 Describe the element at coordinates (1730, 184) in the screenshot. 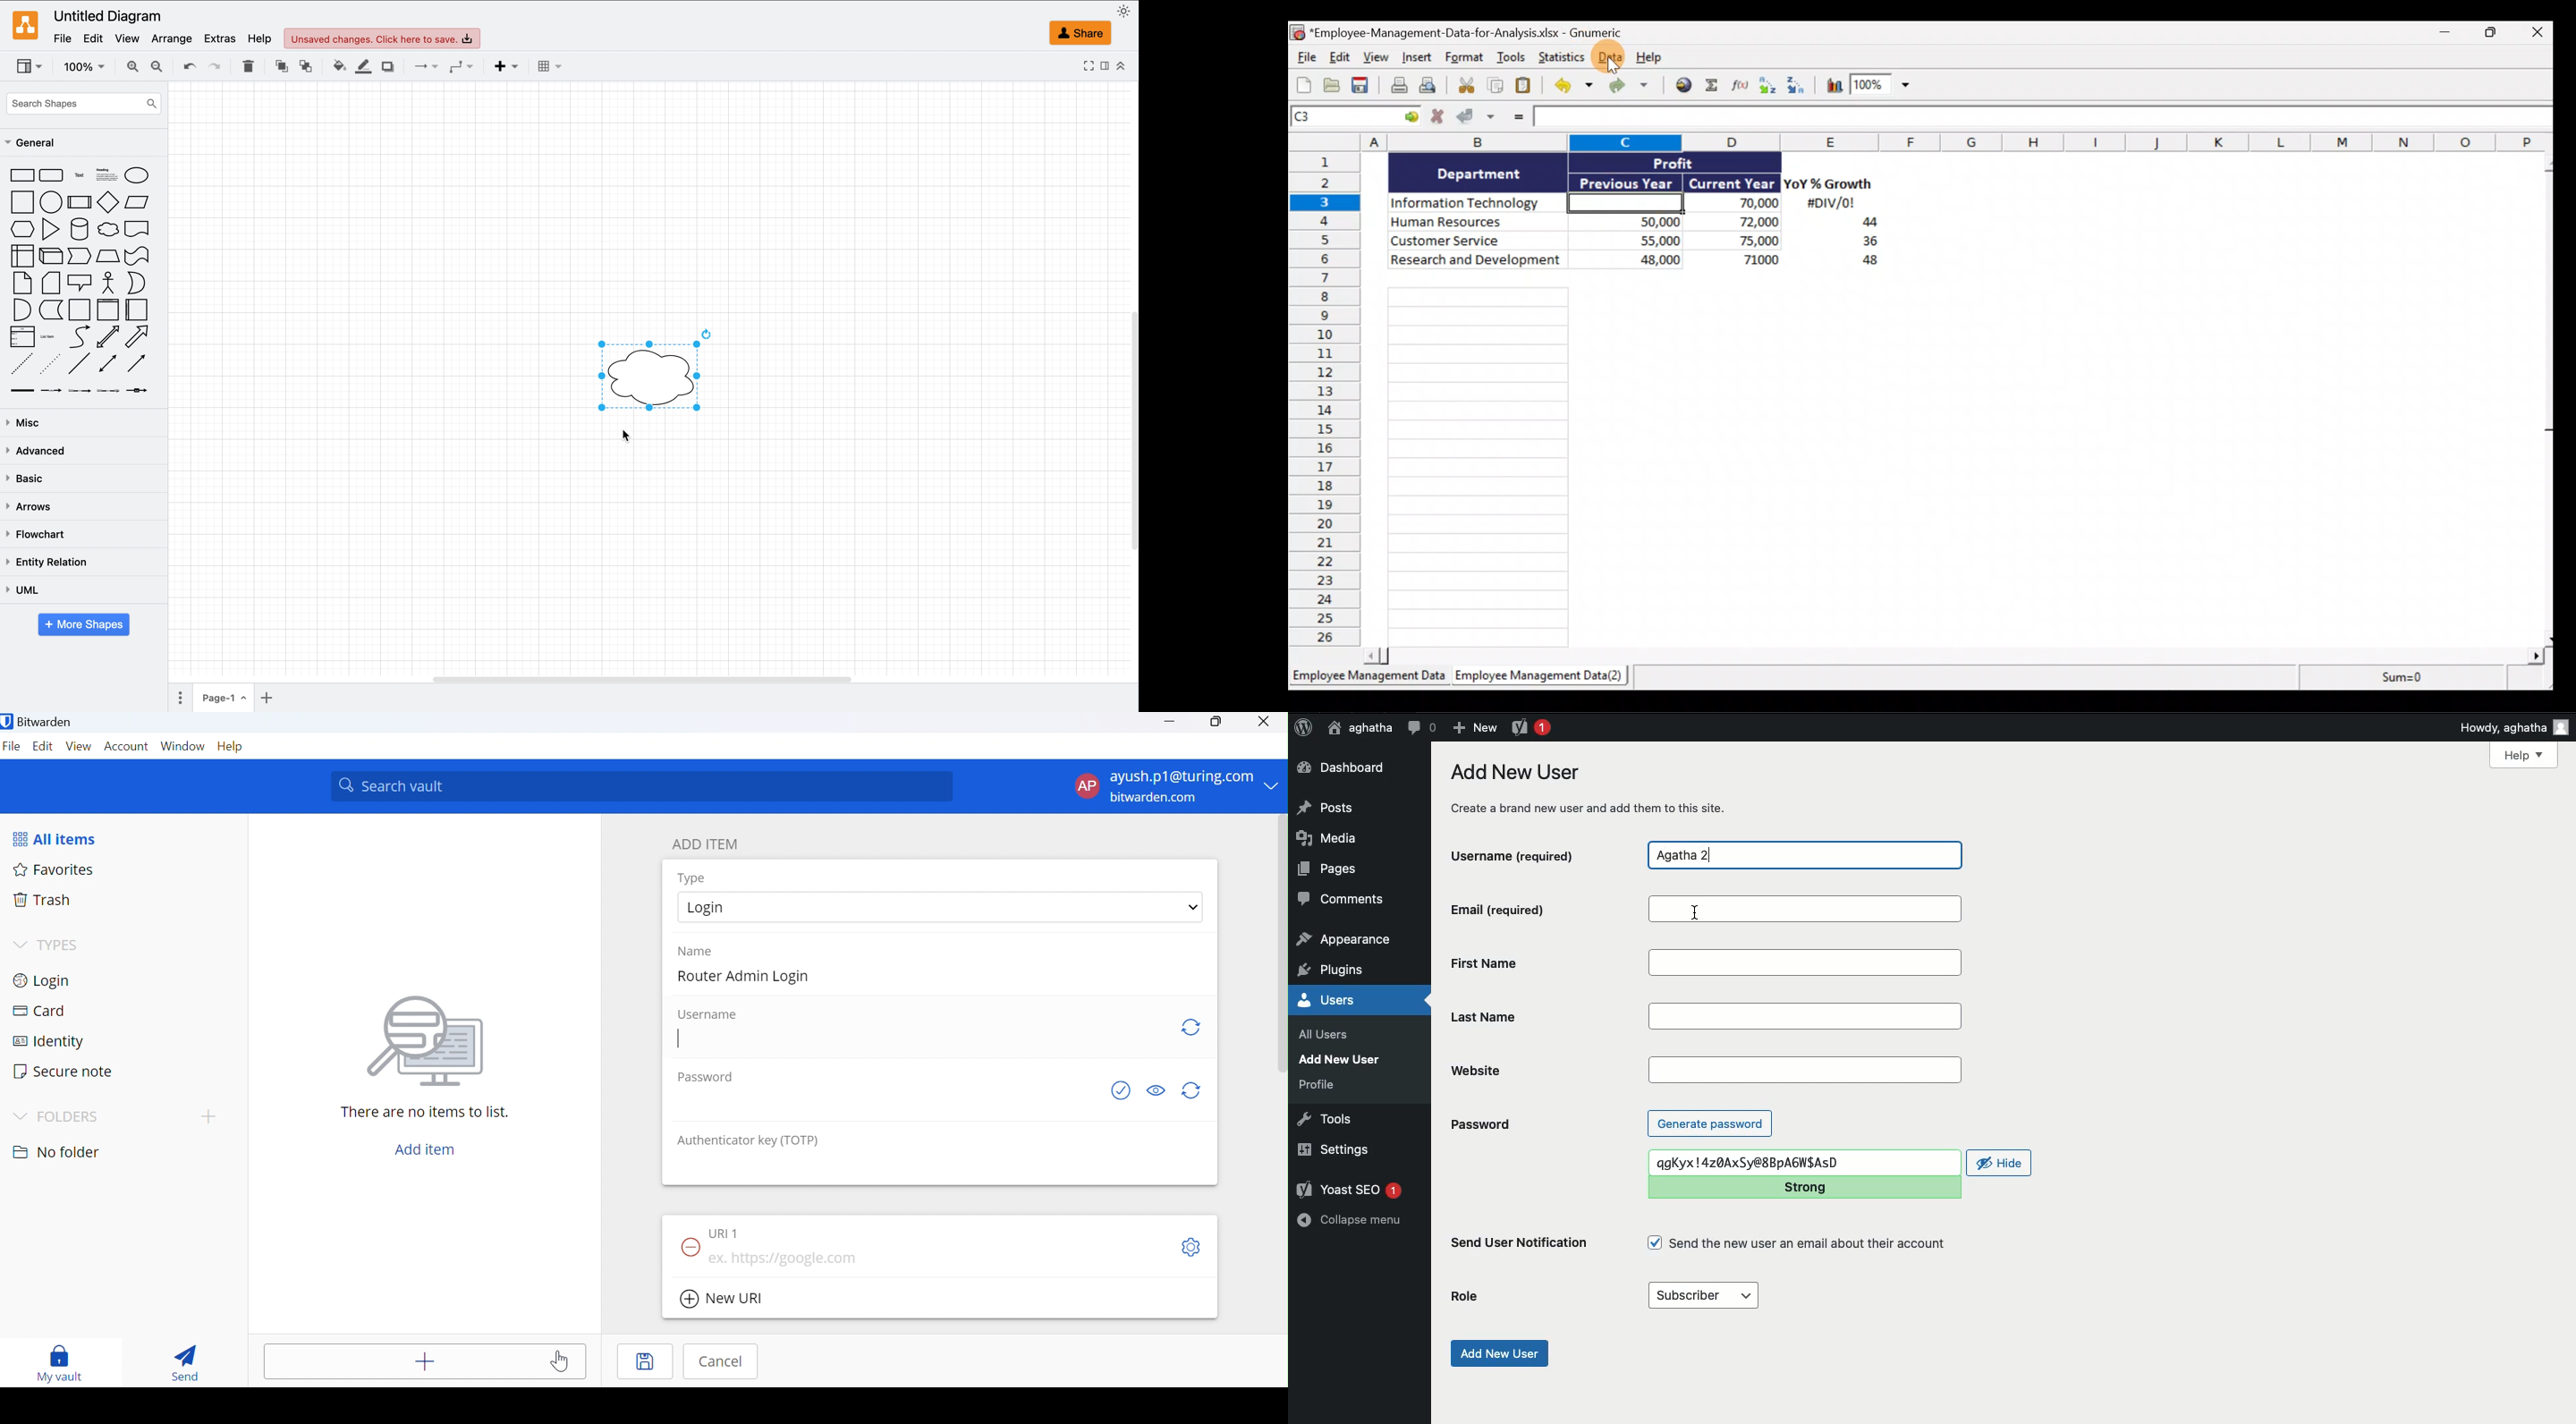

I see `Current Year` at that location.